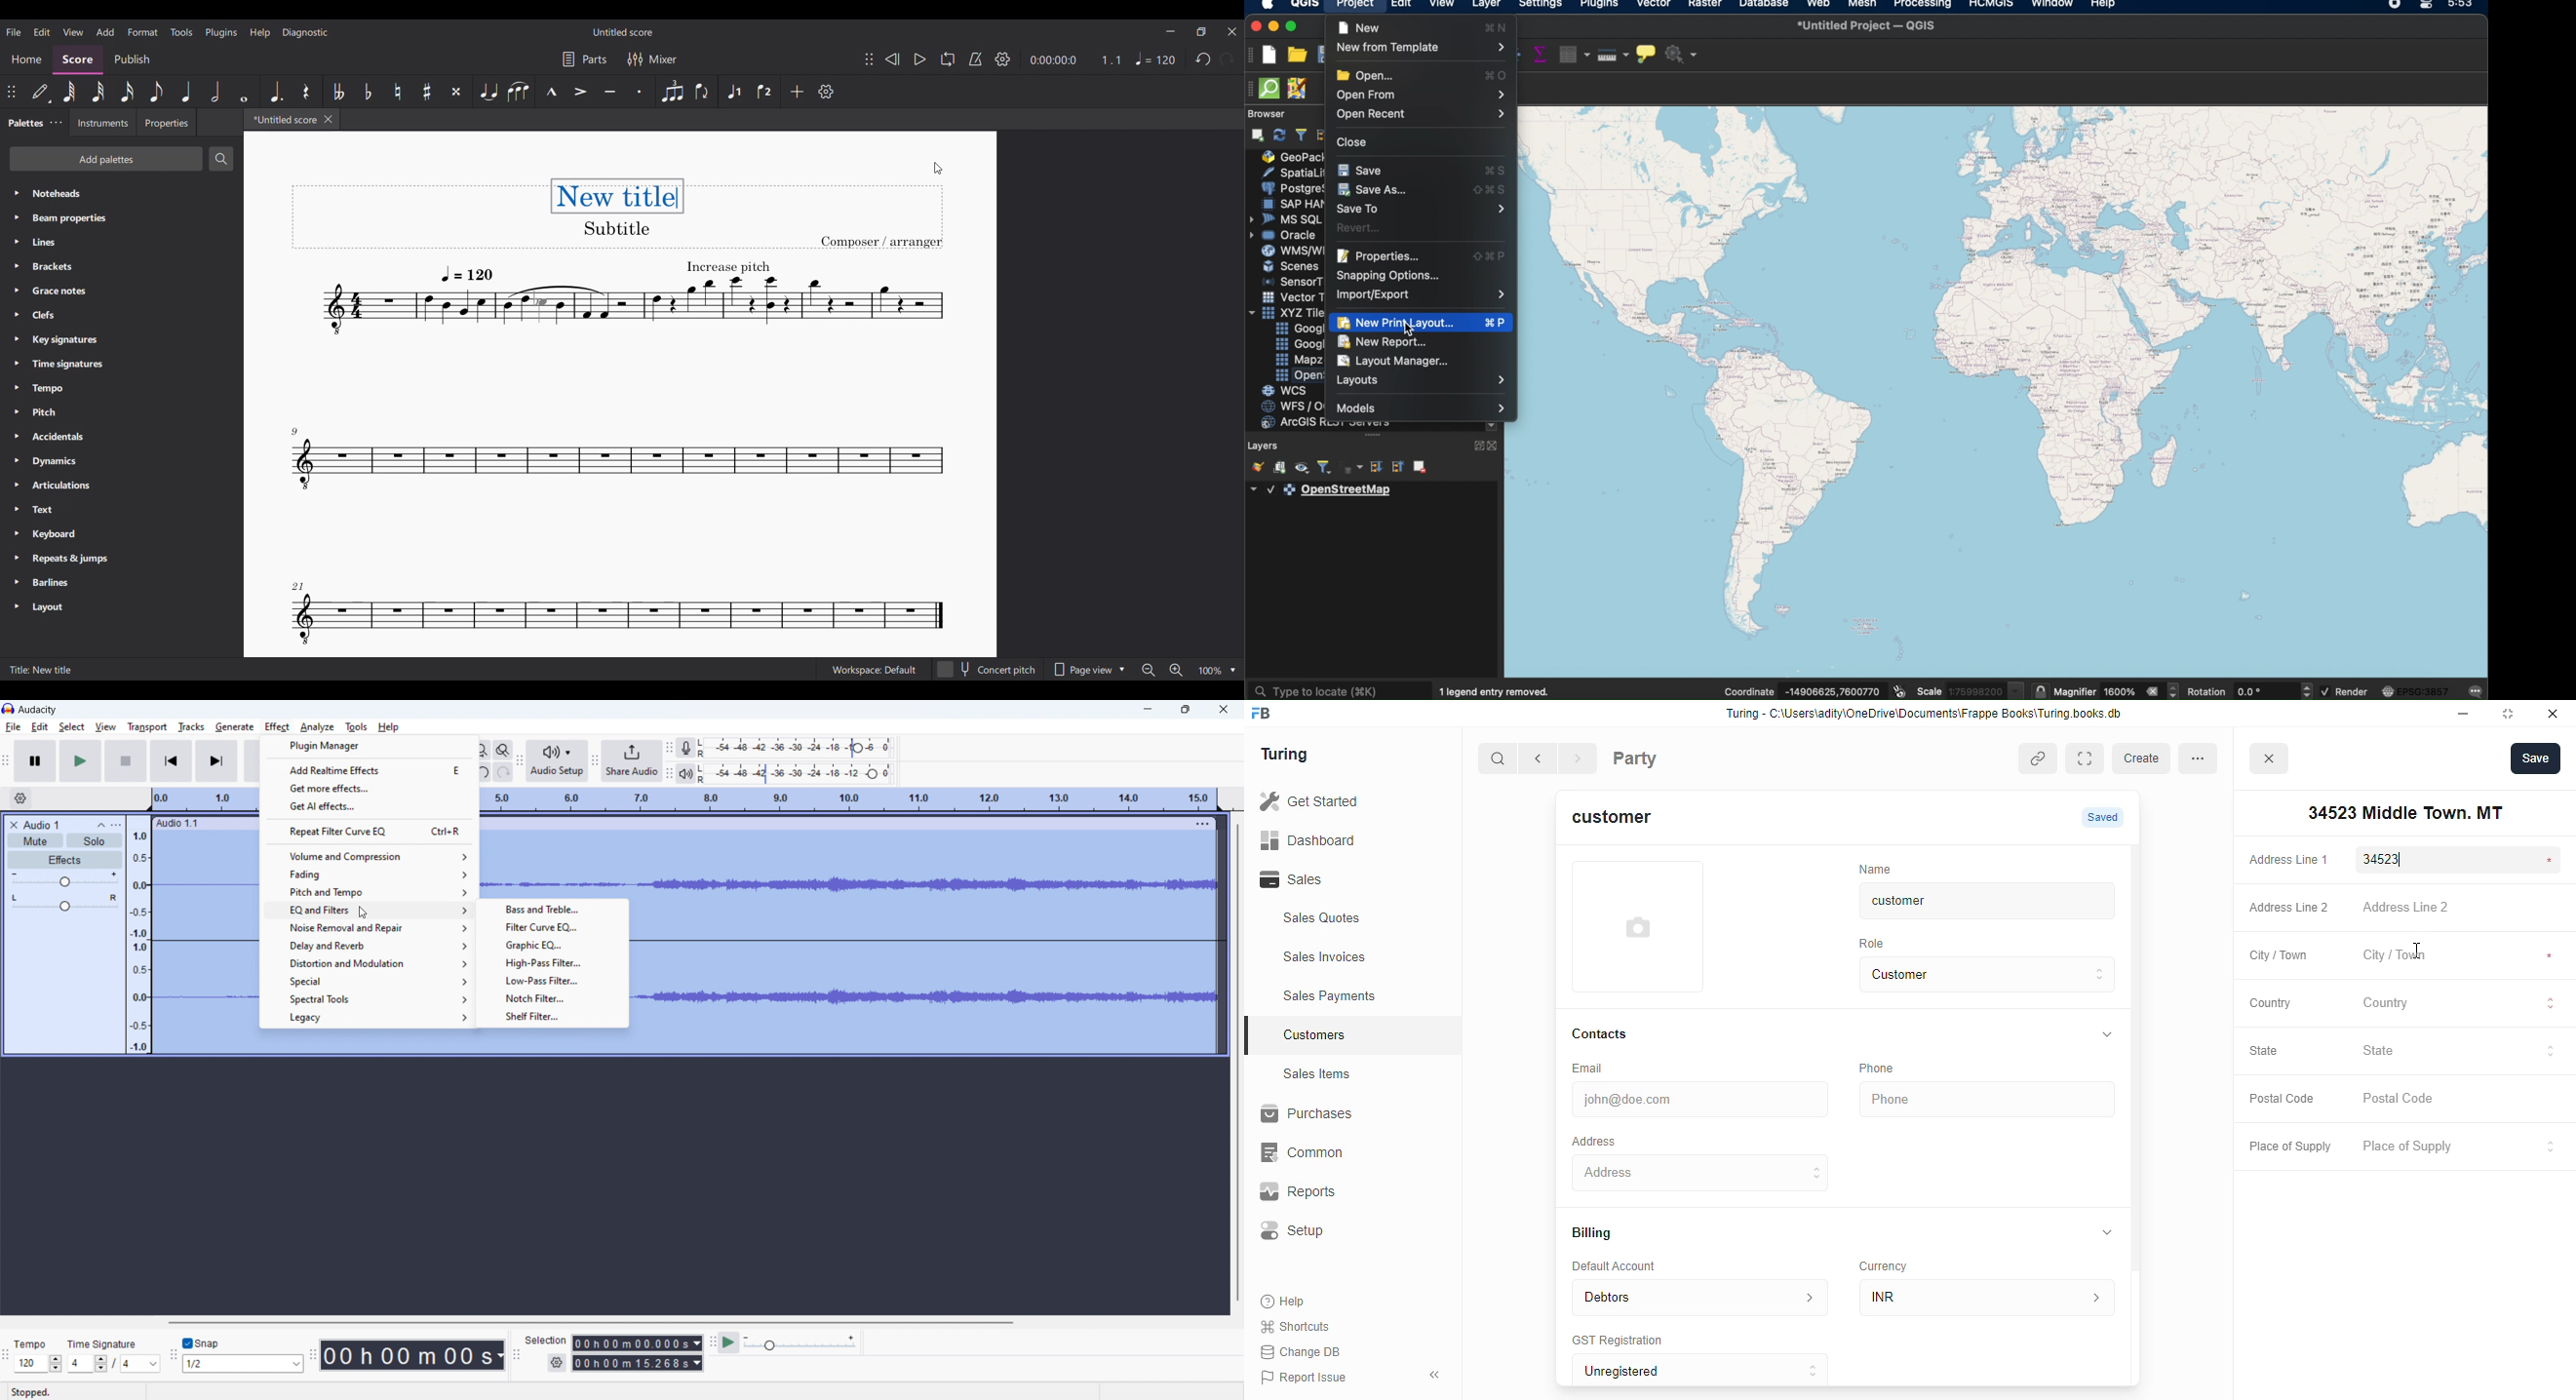  I want to click on Change DB, so click(1305, 1351).